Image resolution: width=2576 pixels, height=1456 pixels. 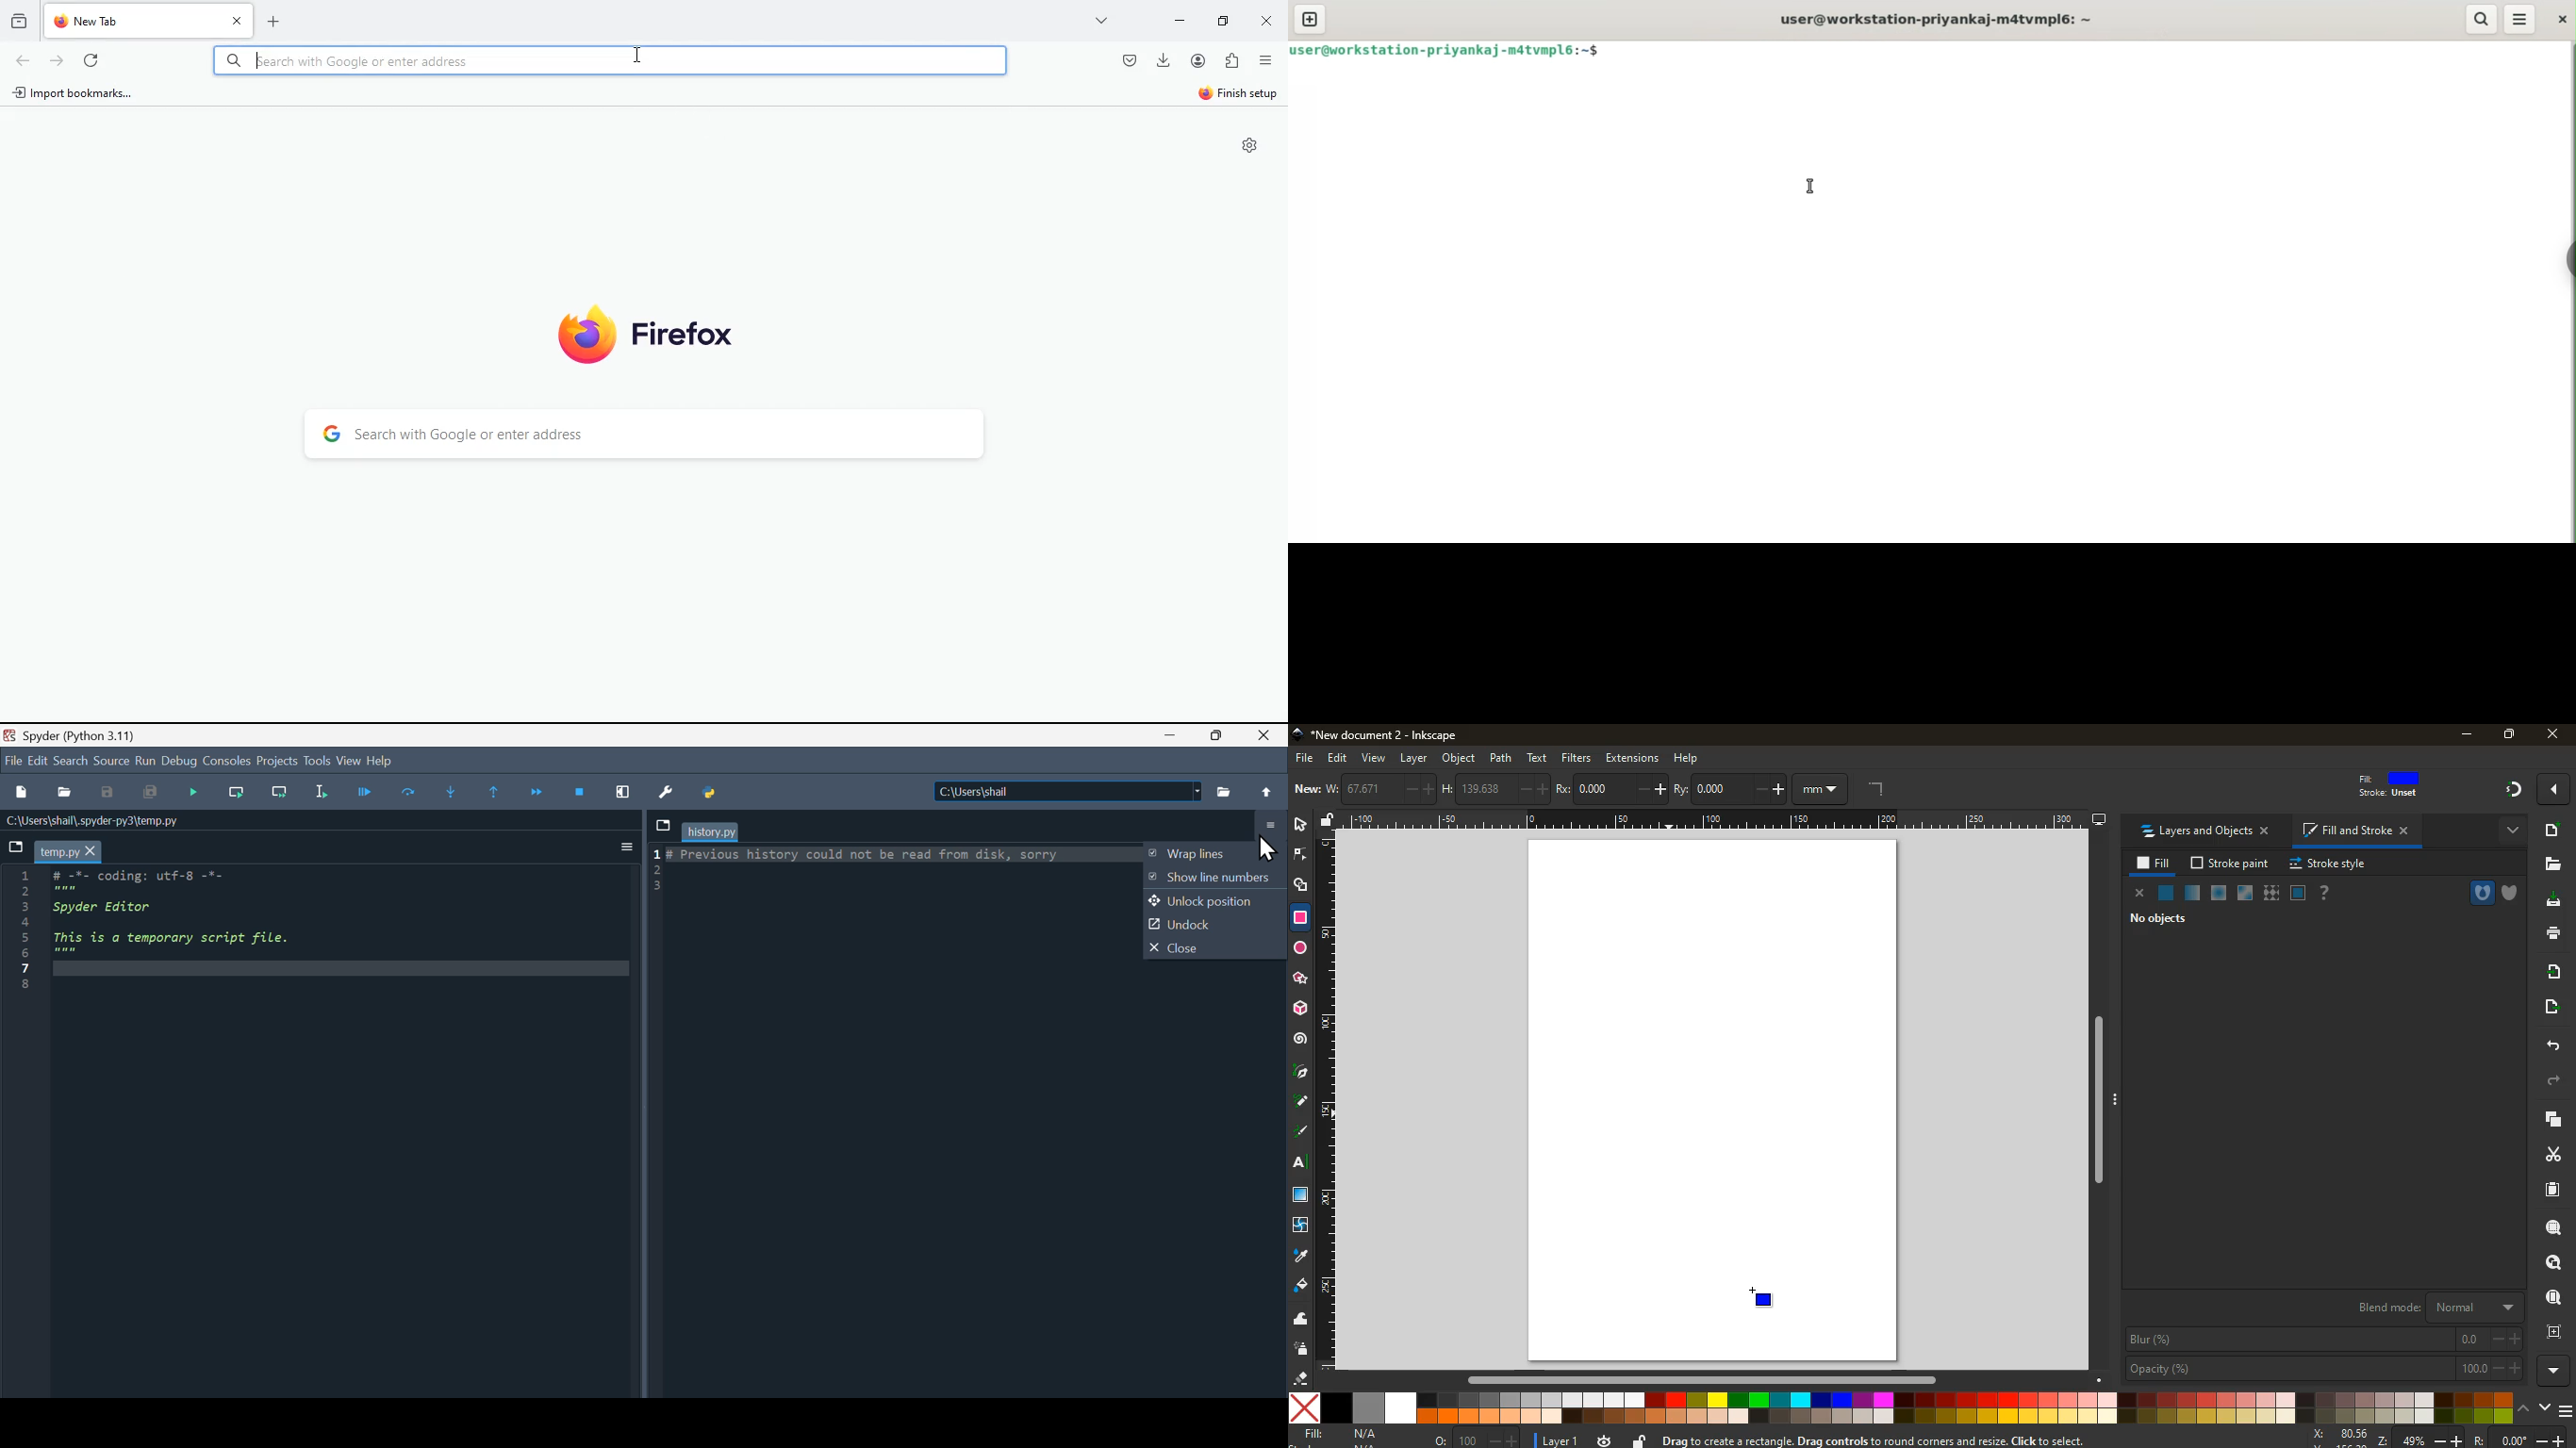 I want to click on Debug, so click(x=178, y=761).